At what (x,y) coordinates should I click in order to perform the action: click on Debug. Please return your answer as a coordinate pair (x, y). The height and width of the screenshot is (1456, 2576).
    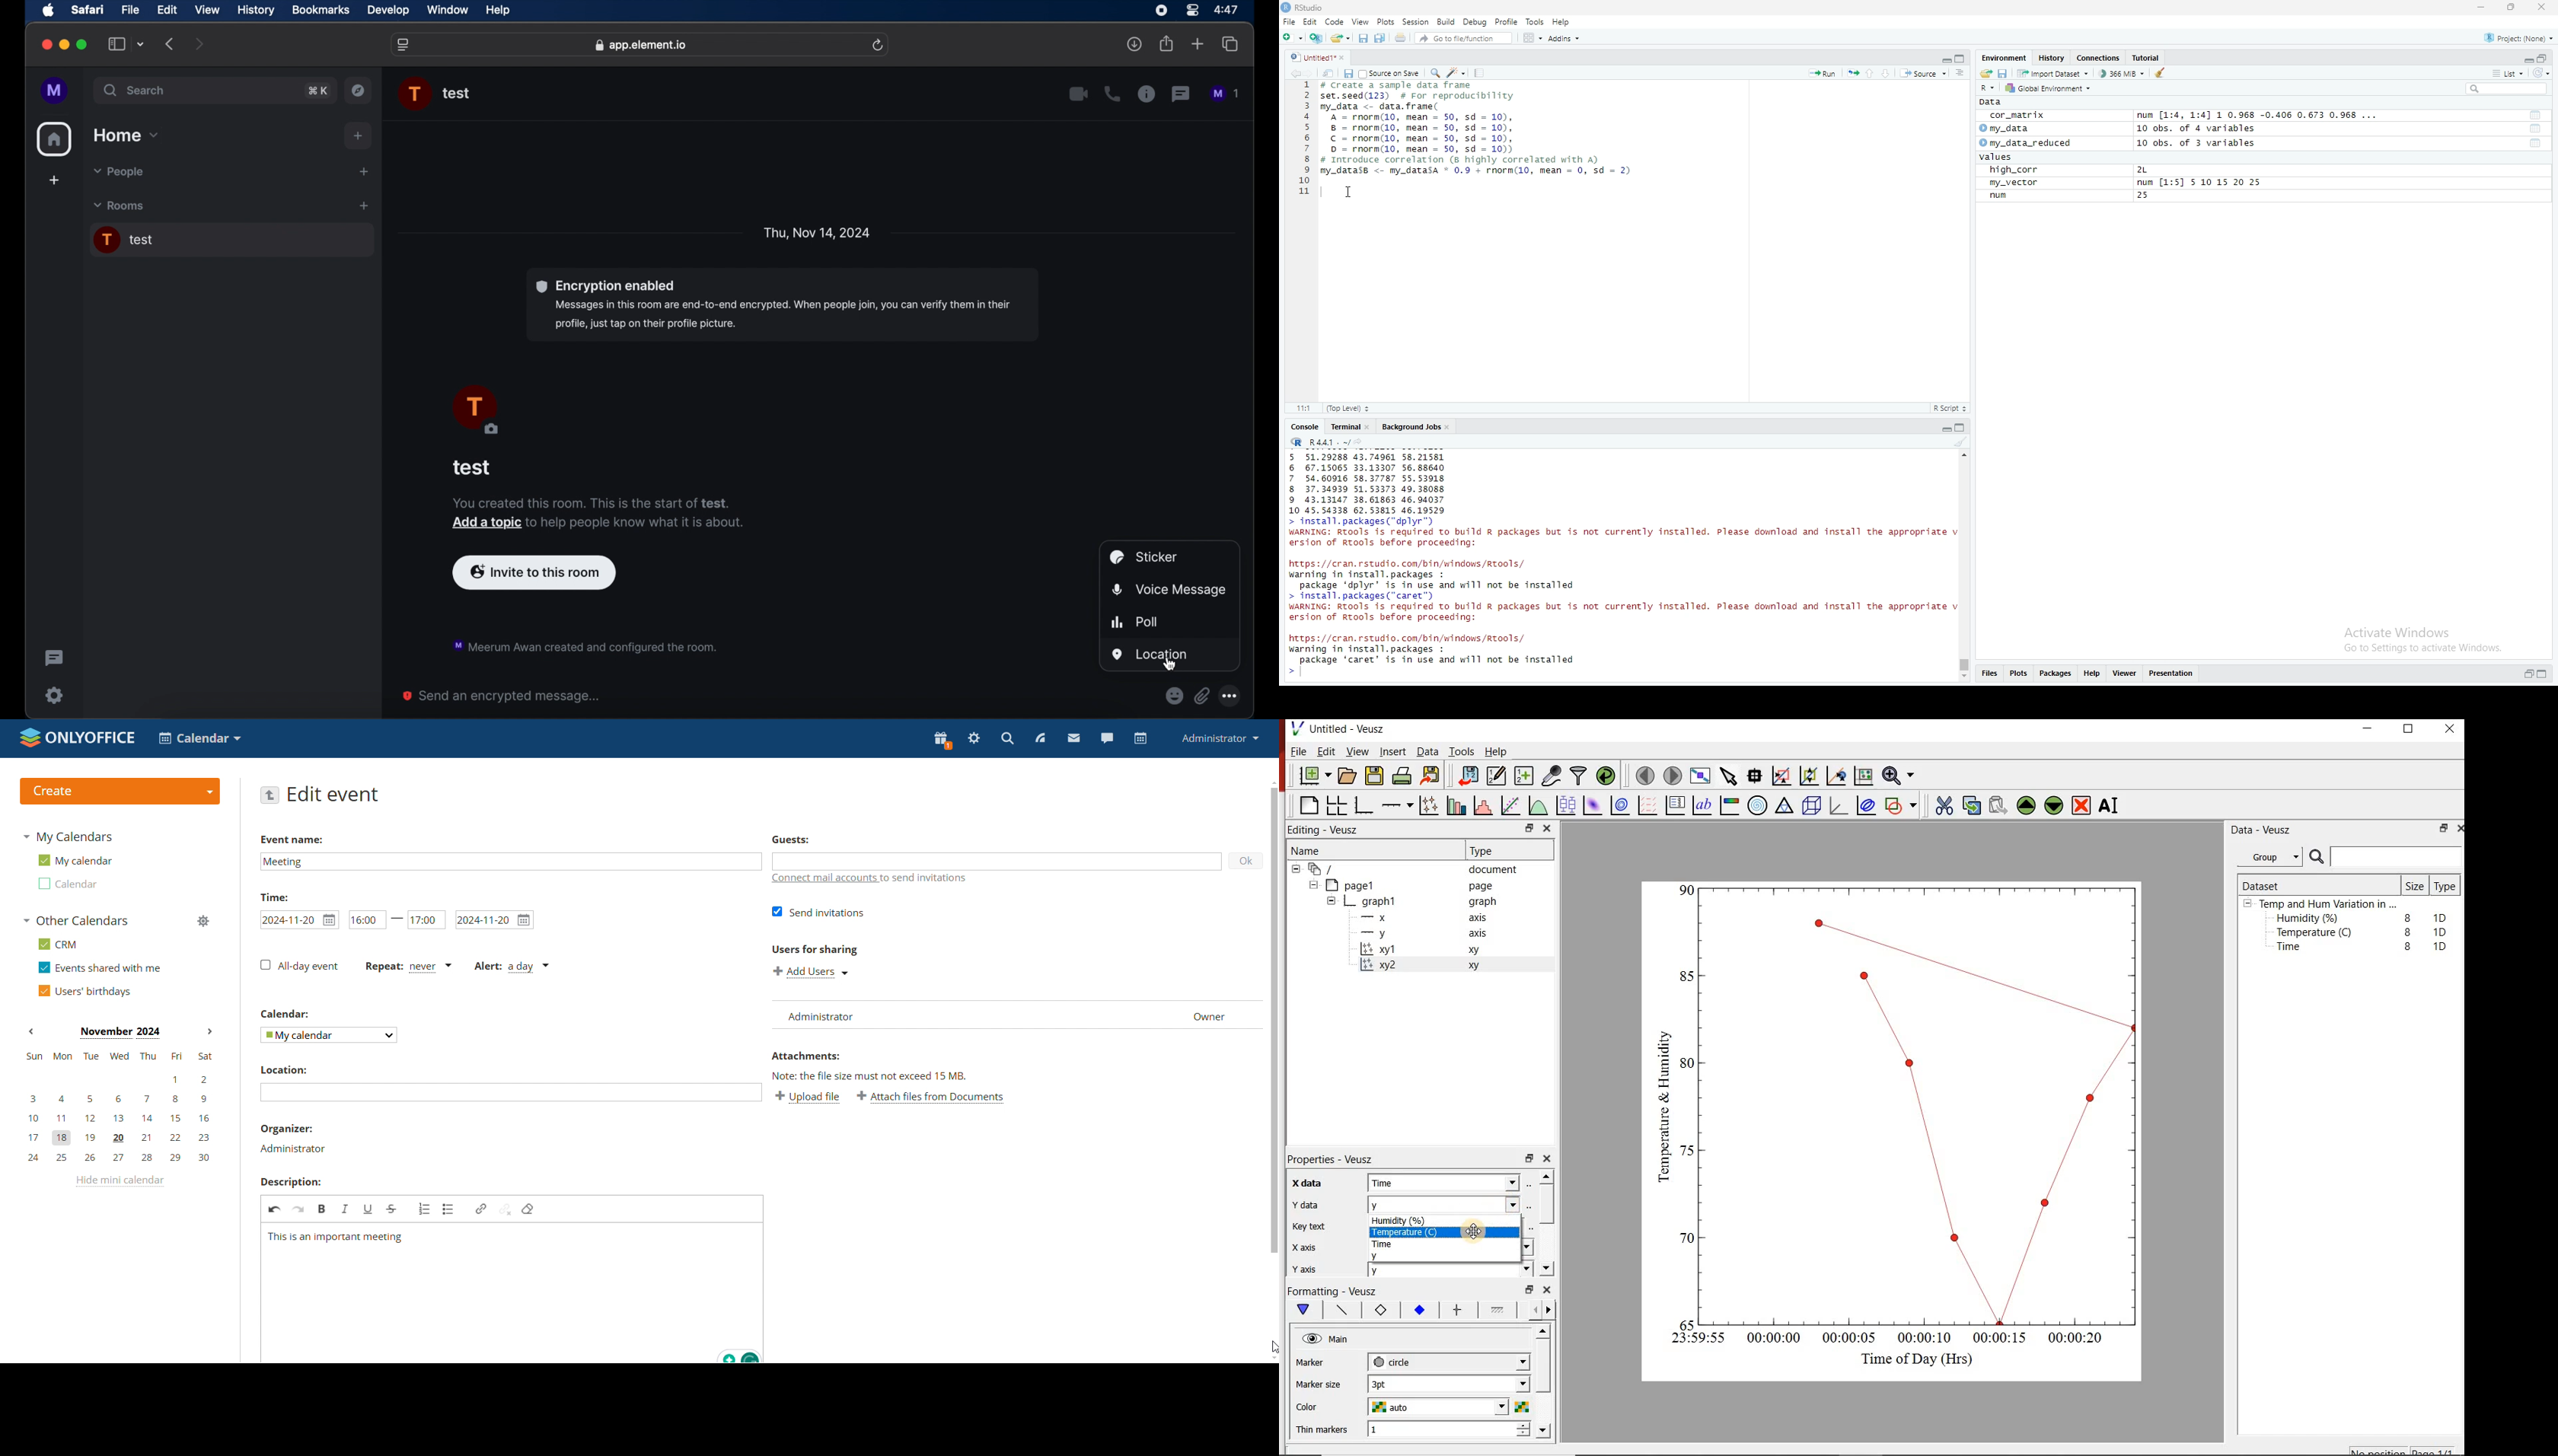
    Looking at the image, I should click on (1476, 22).